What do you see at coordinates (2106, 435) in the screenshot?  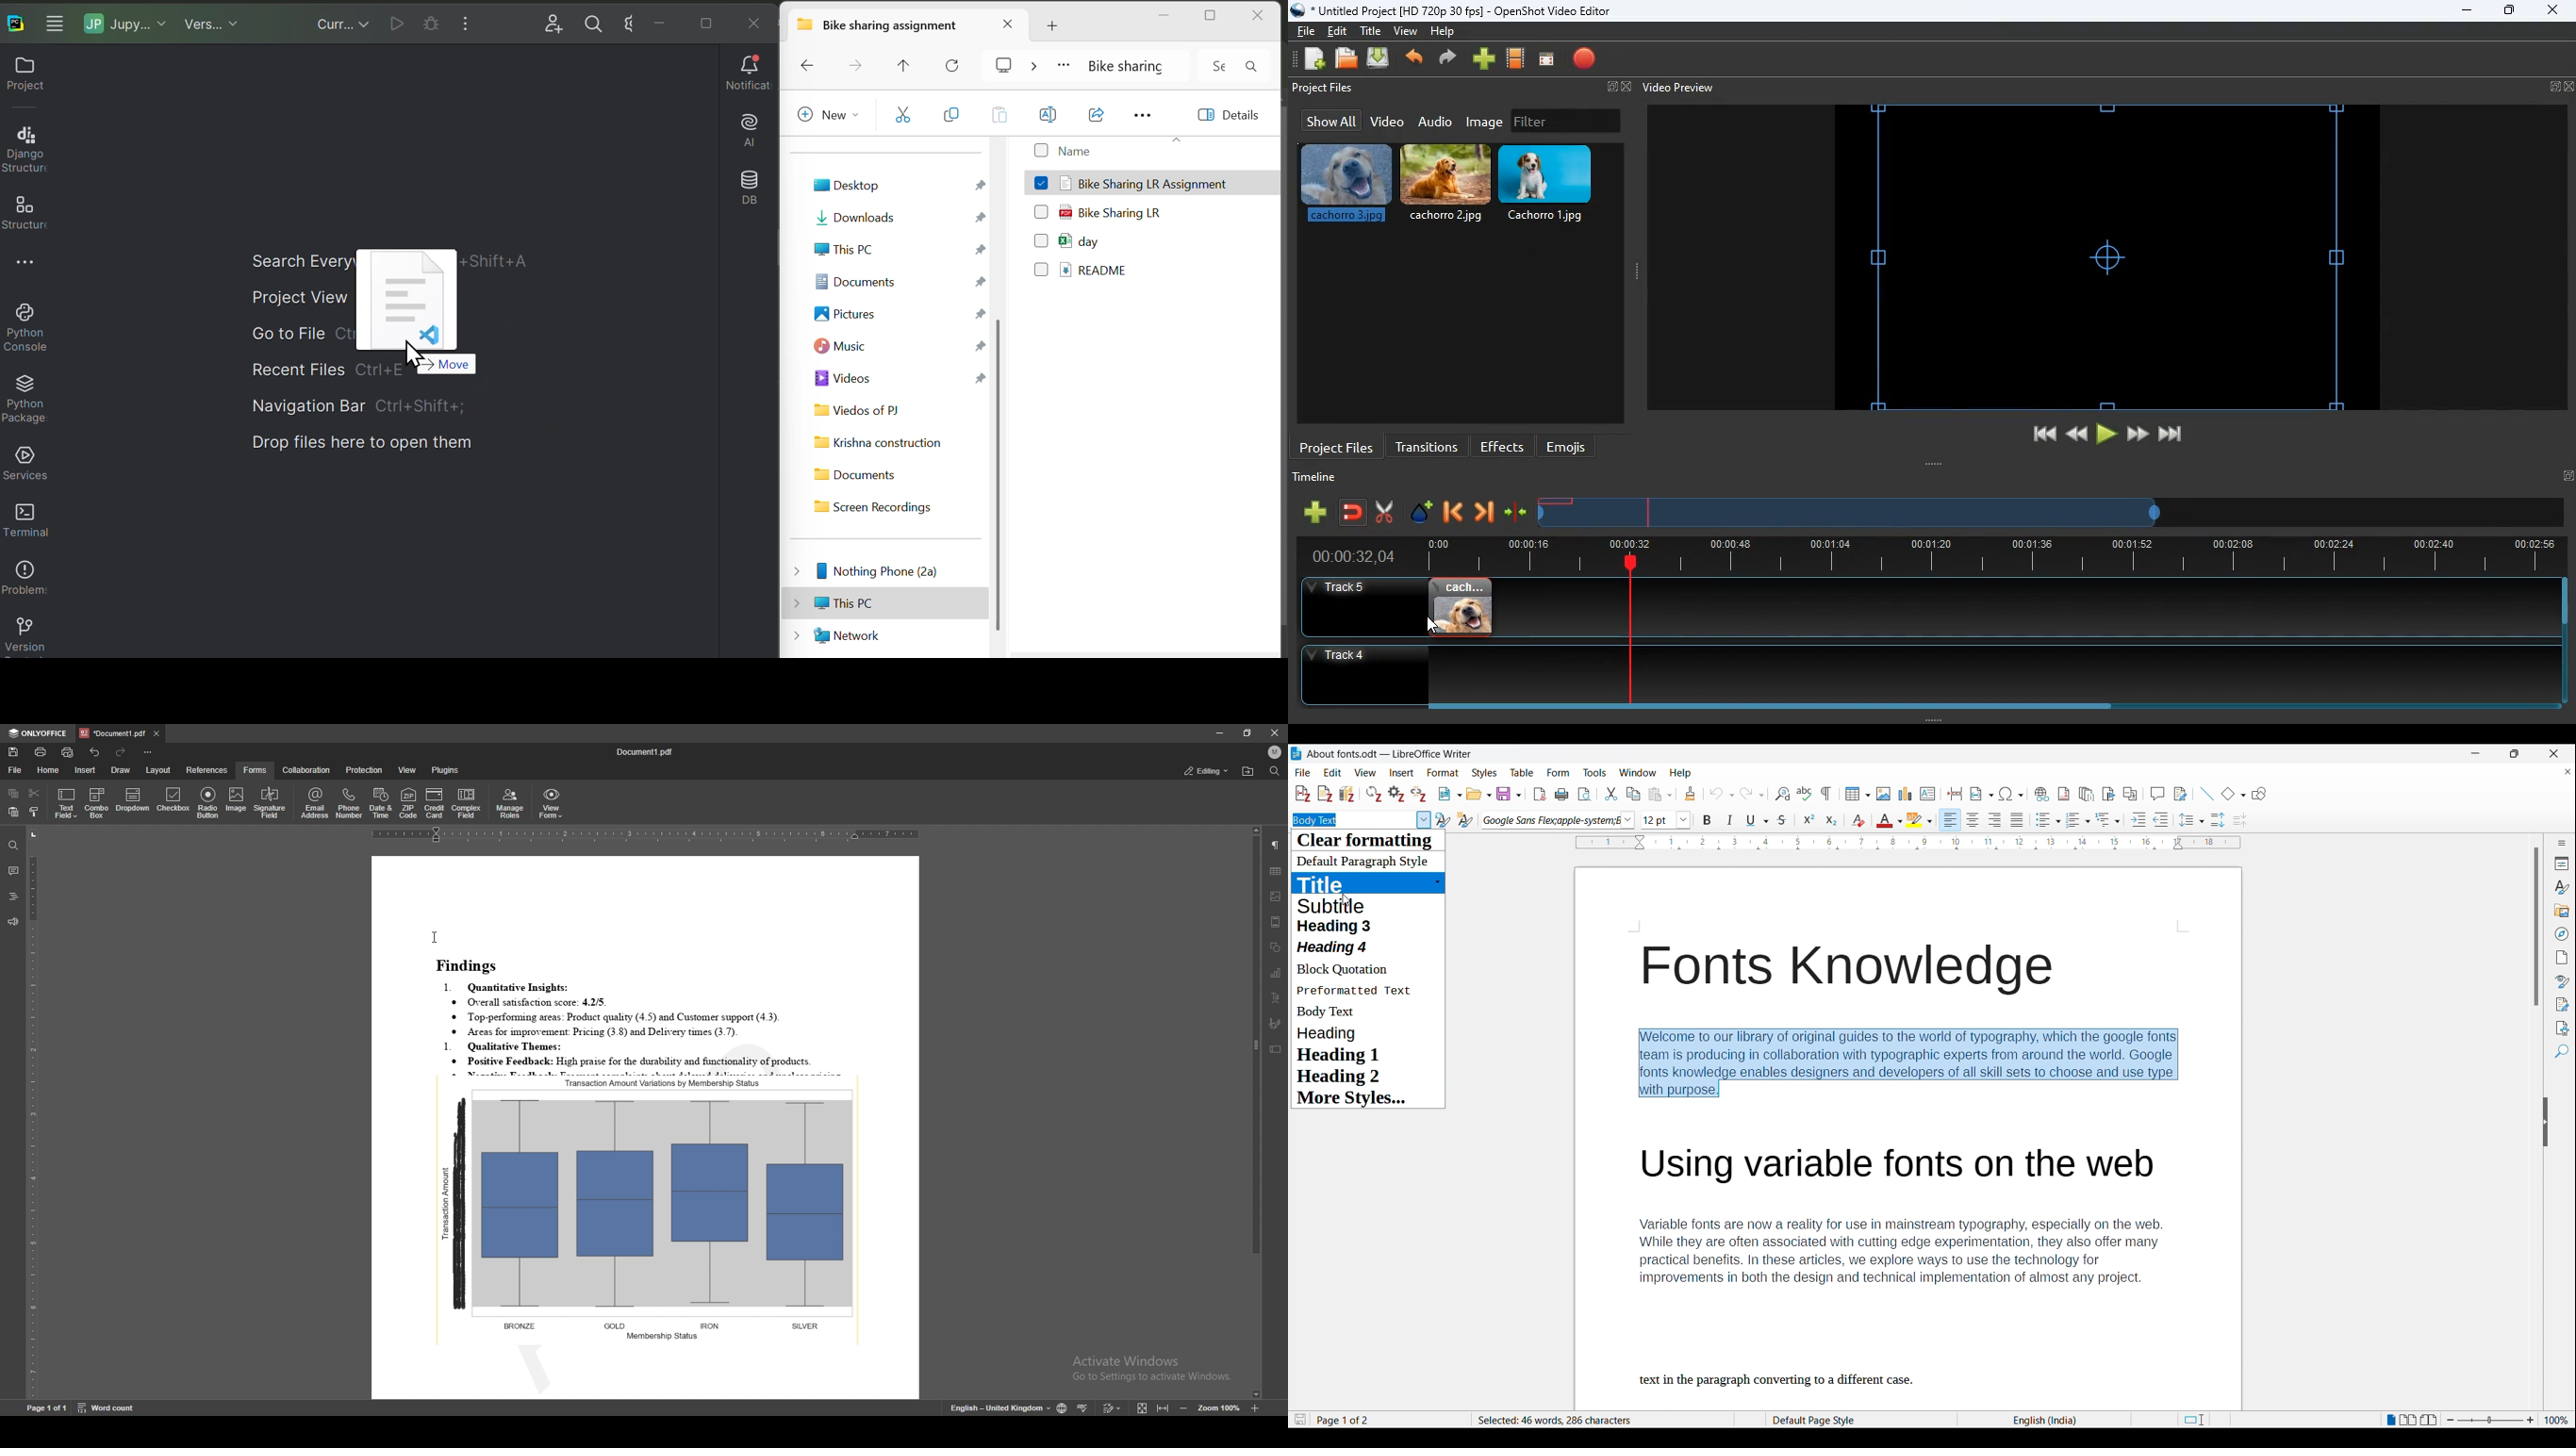 I see `play` at bounding box center [2106, 435].